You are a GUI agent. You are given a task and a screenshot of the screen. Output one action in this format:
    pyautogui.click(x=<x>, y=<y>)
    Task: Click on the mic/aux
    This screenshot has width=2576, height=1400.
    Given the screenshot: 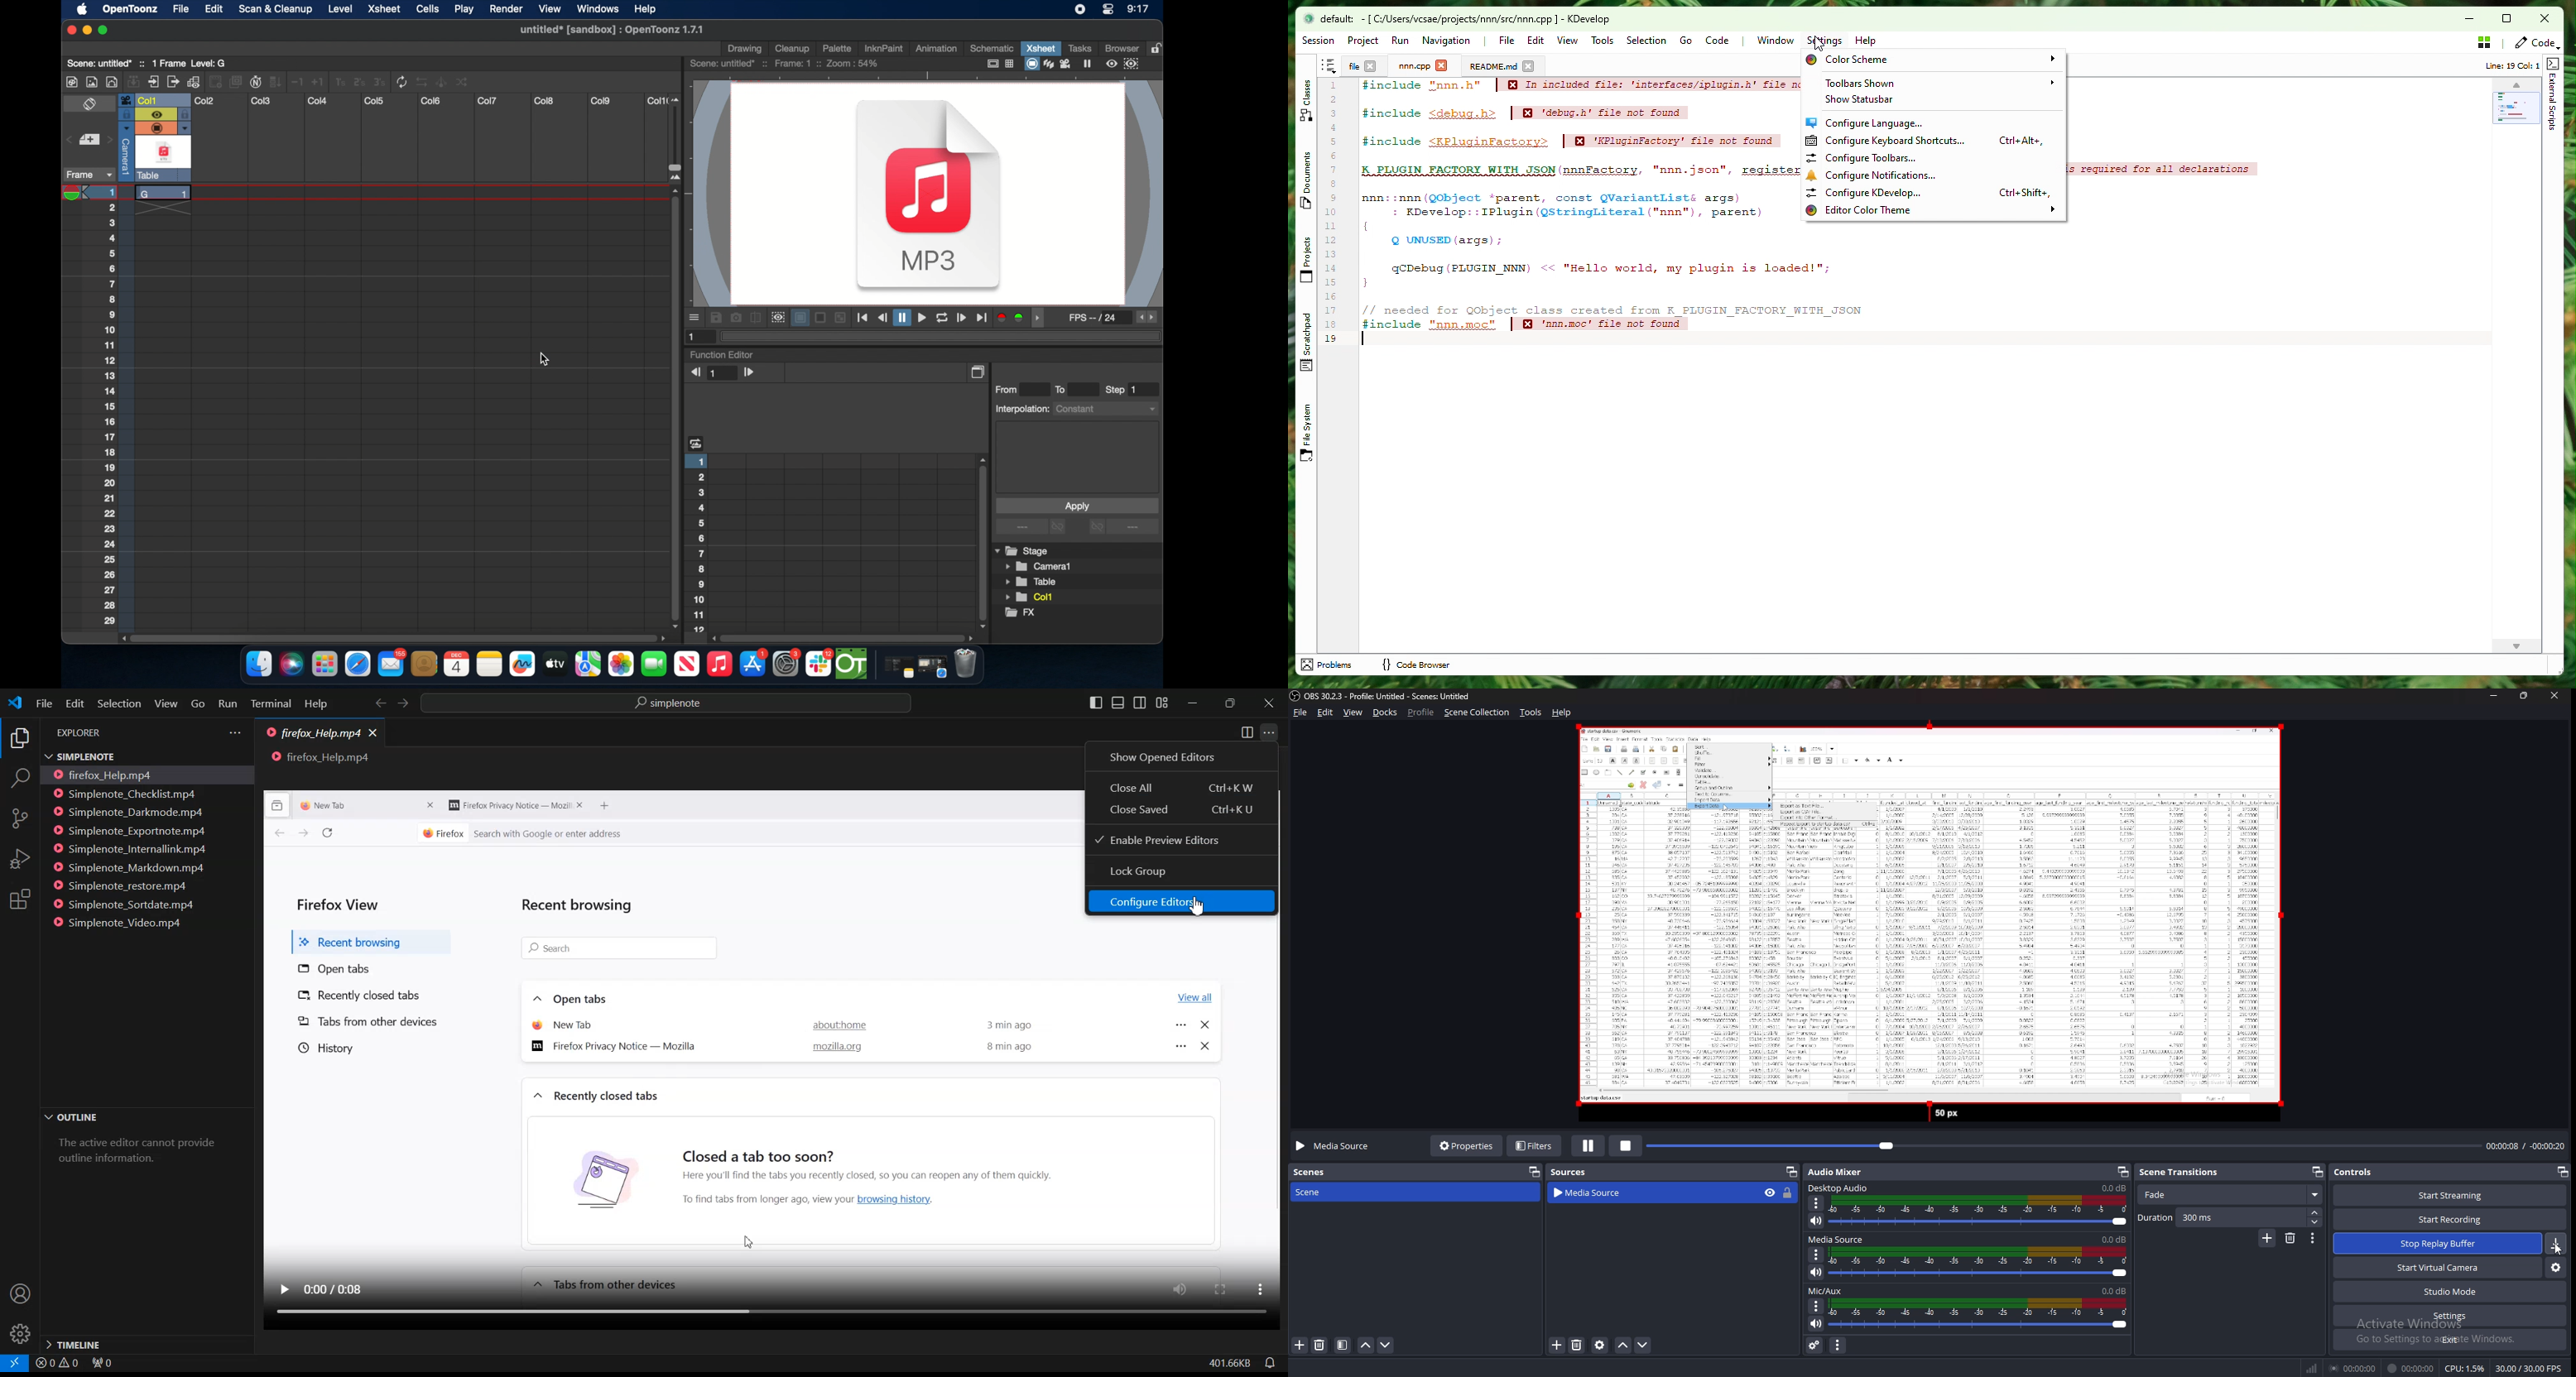 What is the action you would take?
    pyautogui.click(x=1826, y=1291)
    